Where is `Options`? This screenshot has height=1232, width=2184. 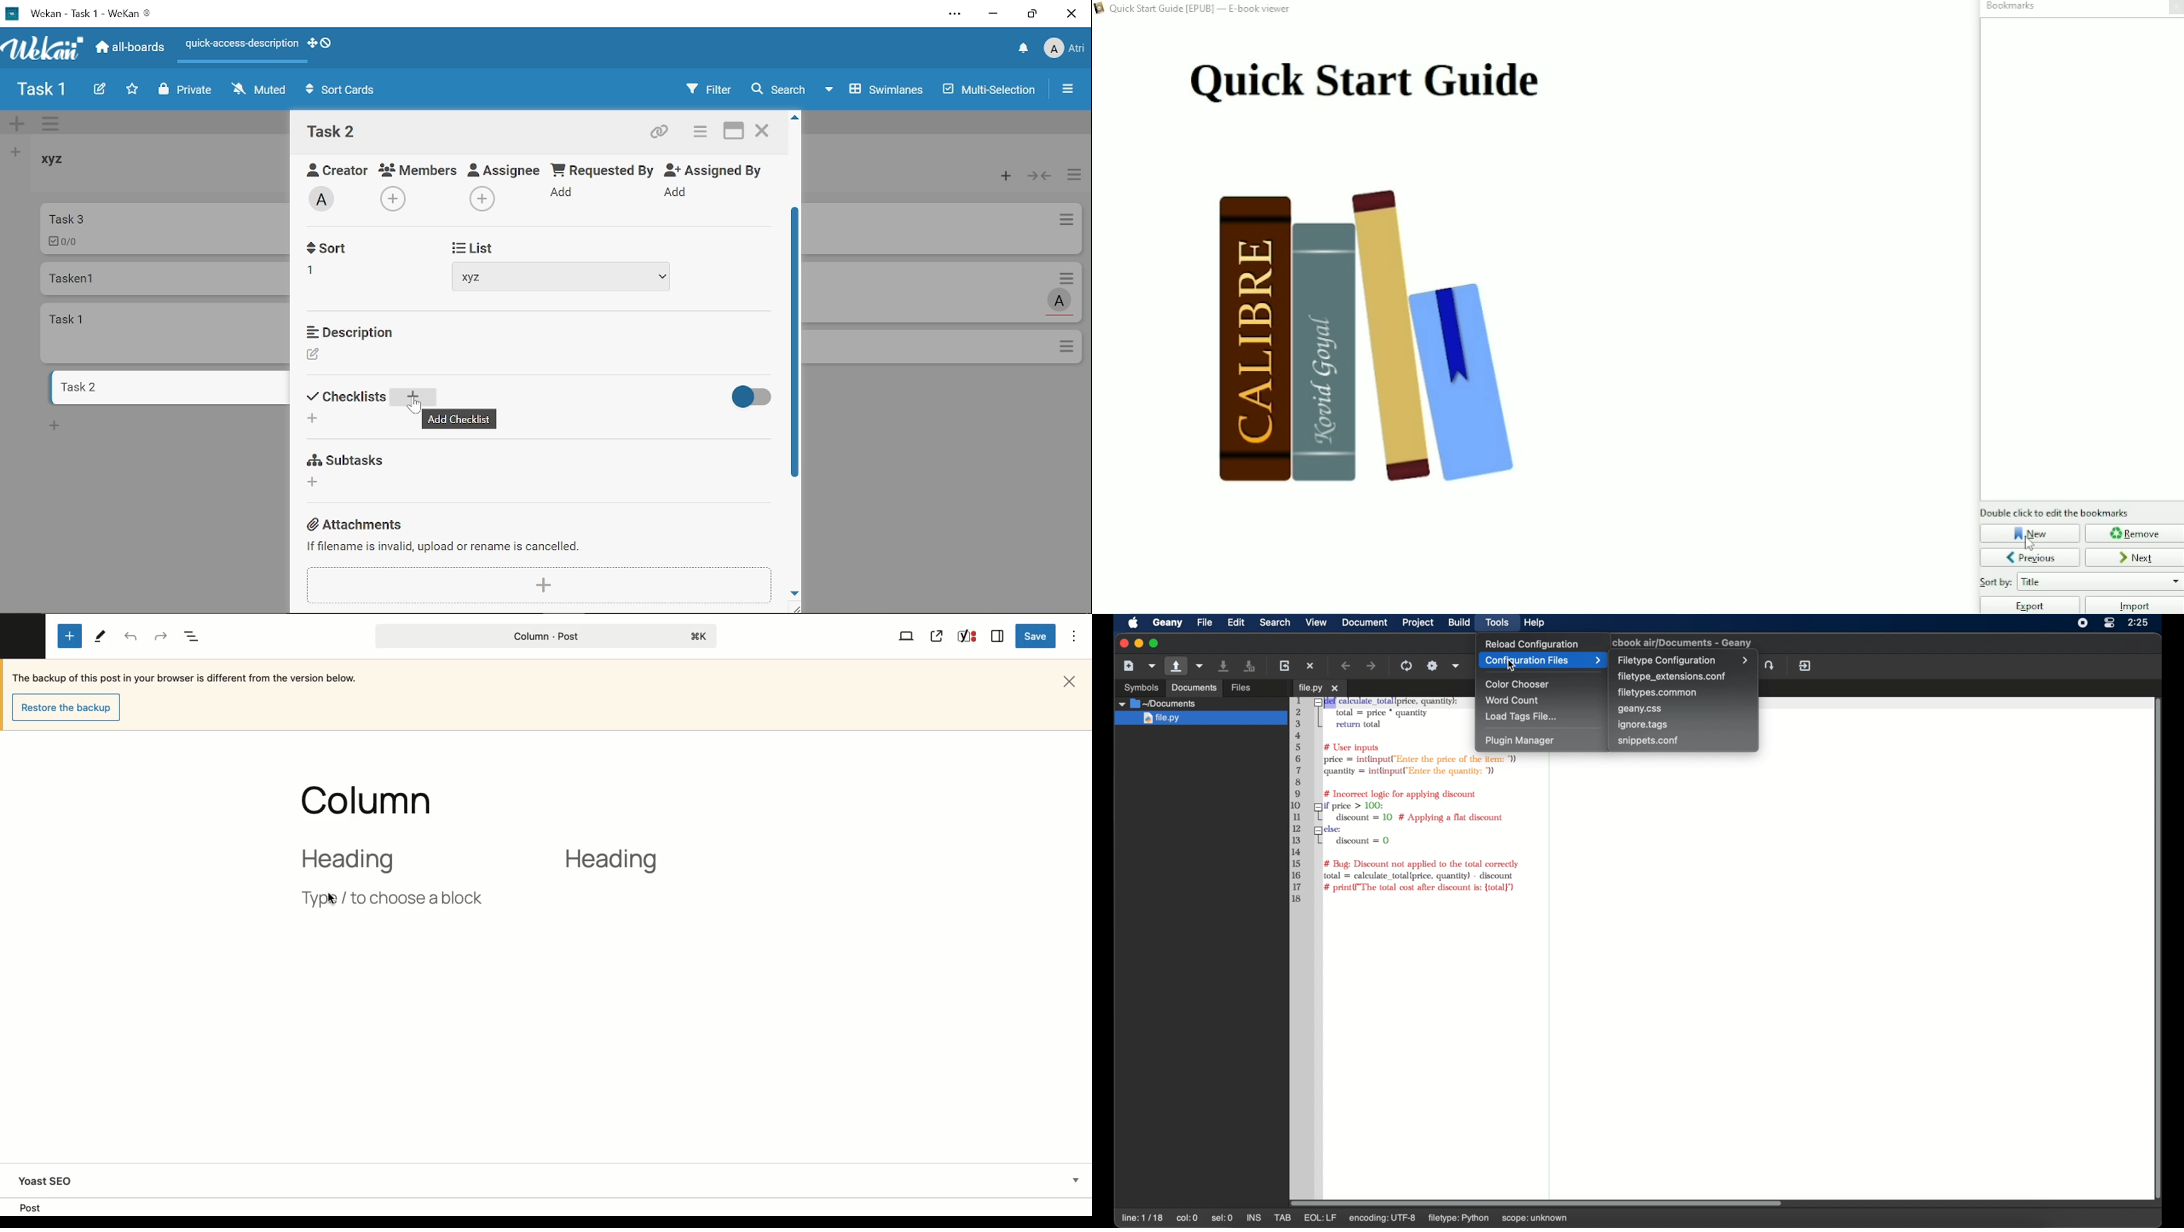
Options is located at coordinates (1069, 348).